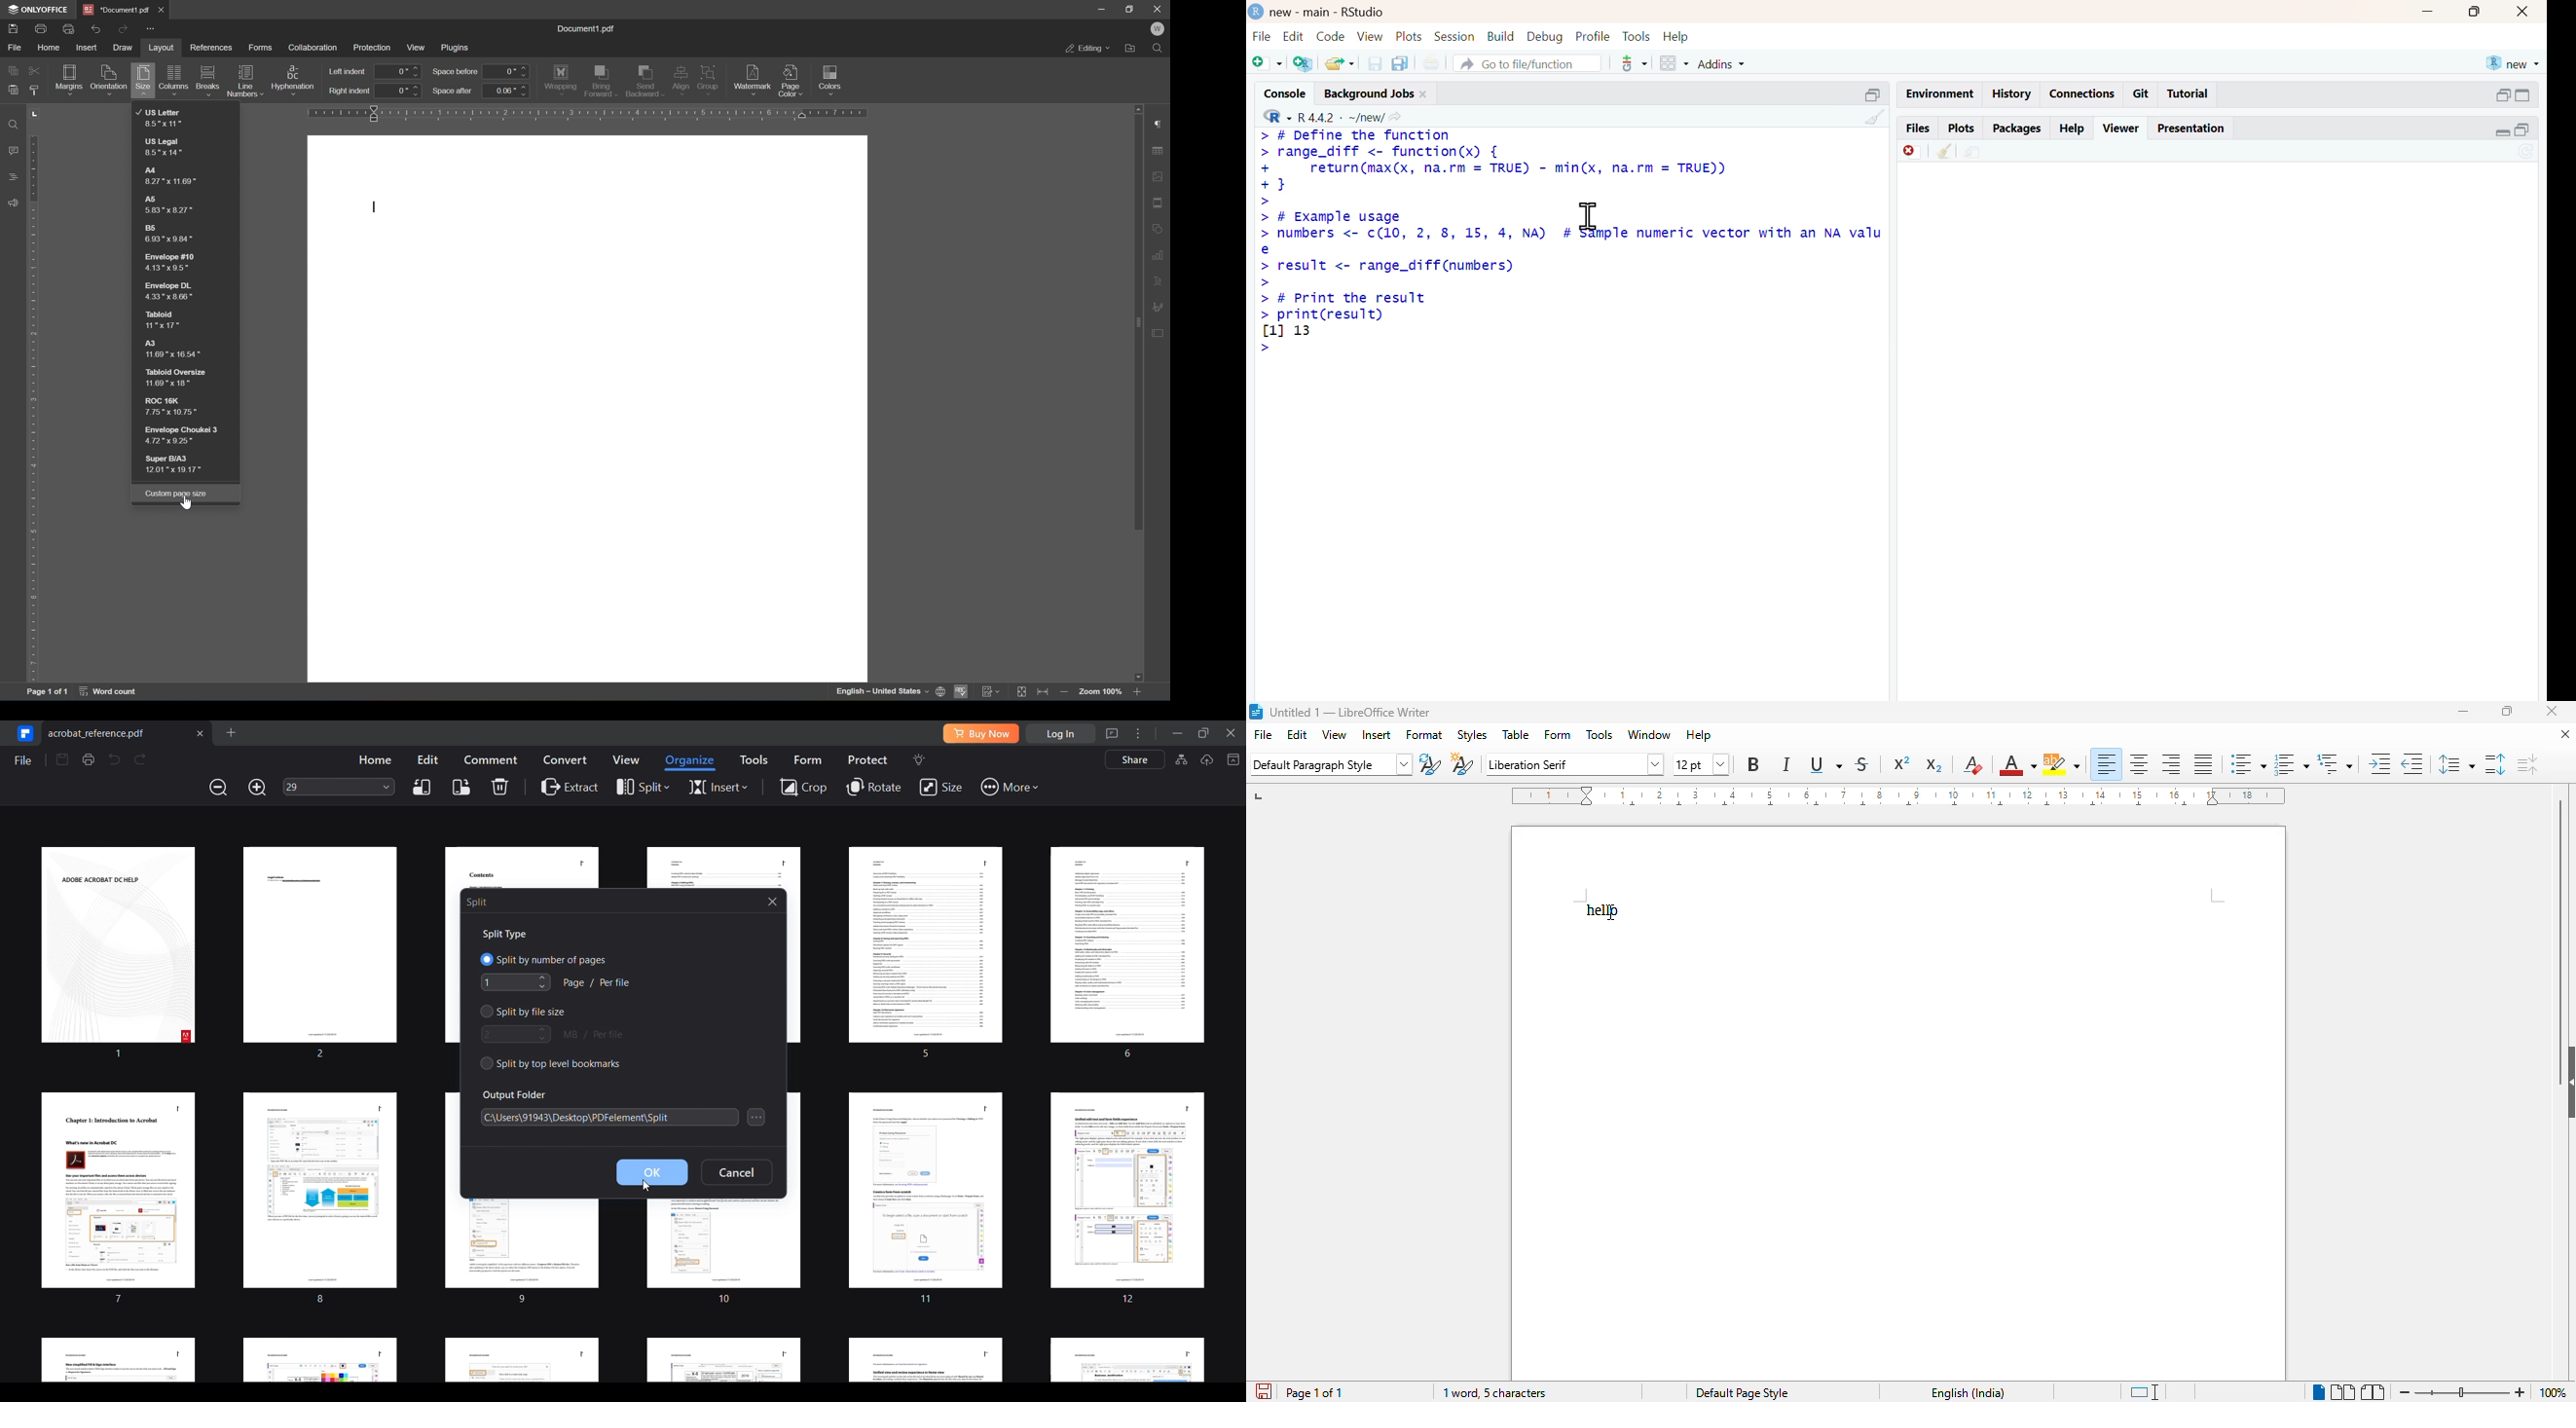  Describe the element at coordinates (508, 71) in the screenshot. I see `0` at that location.